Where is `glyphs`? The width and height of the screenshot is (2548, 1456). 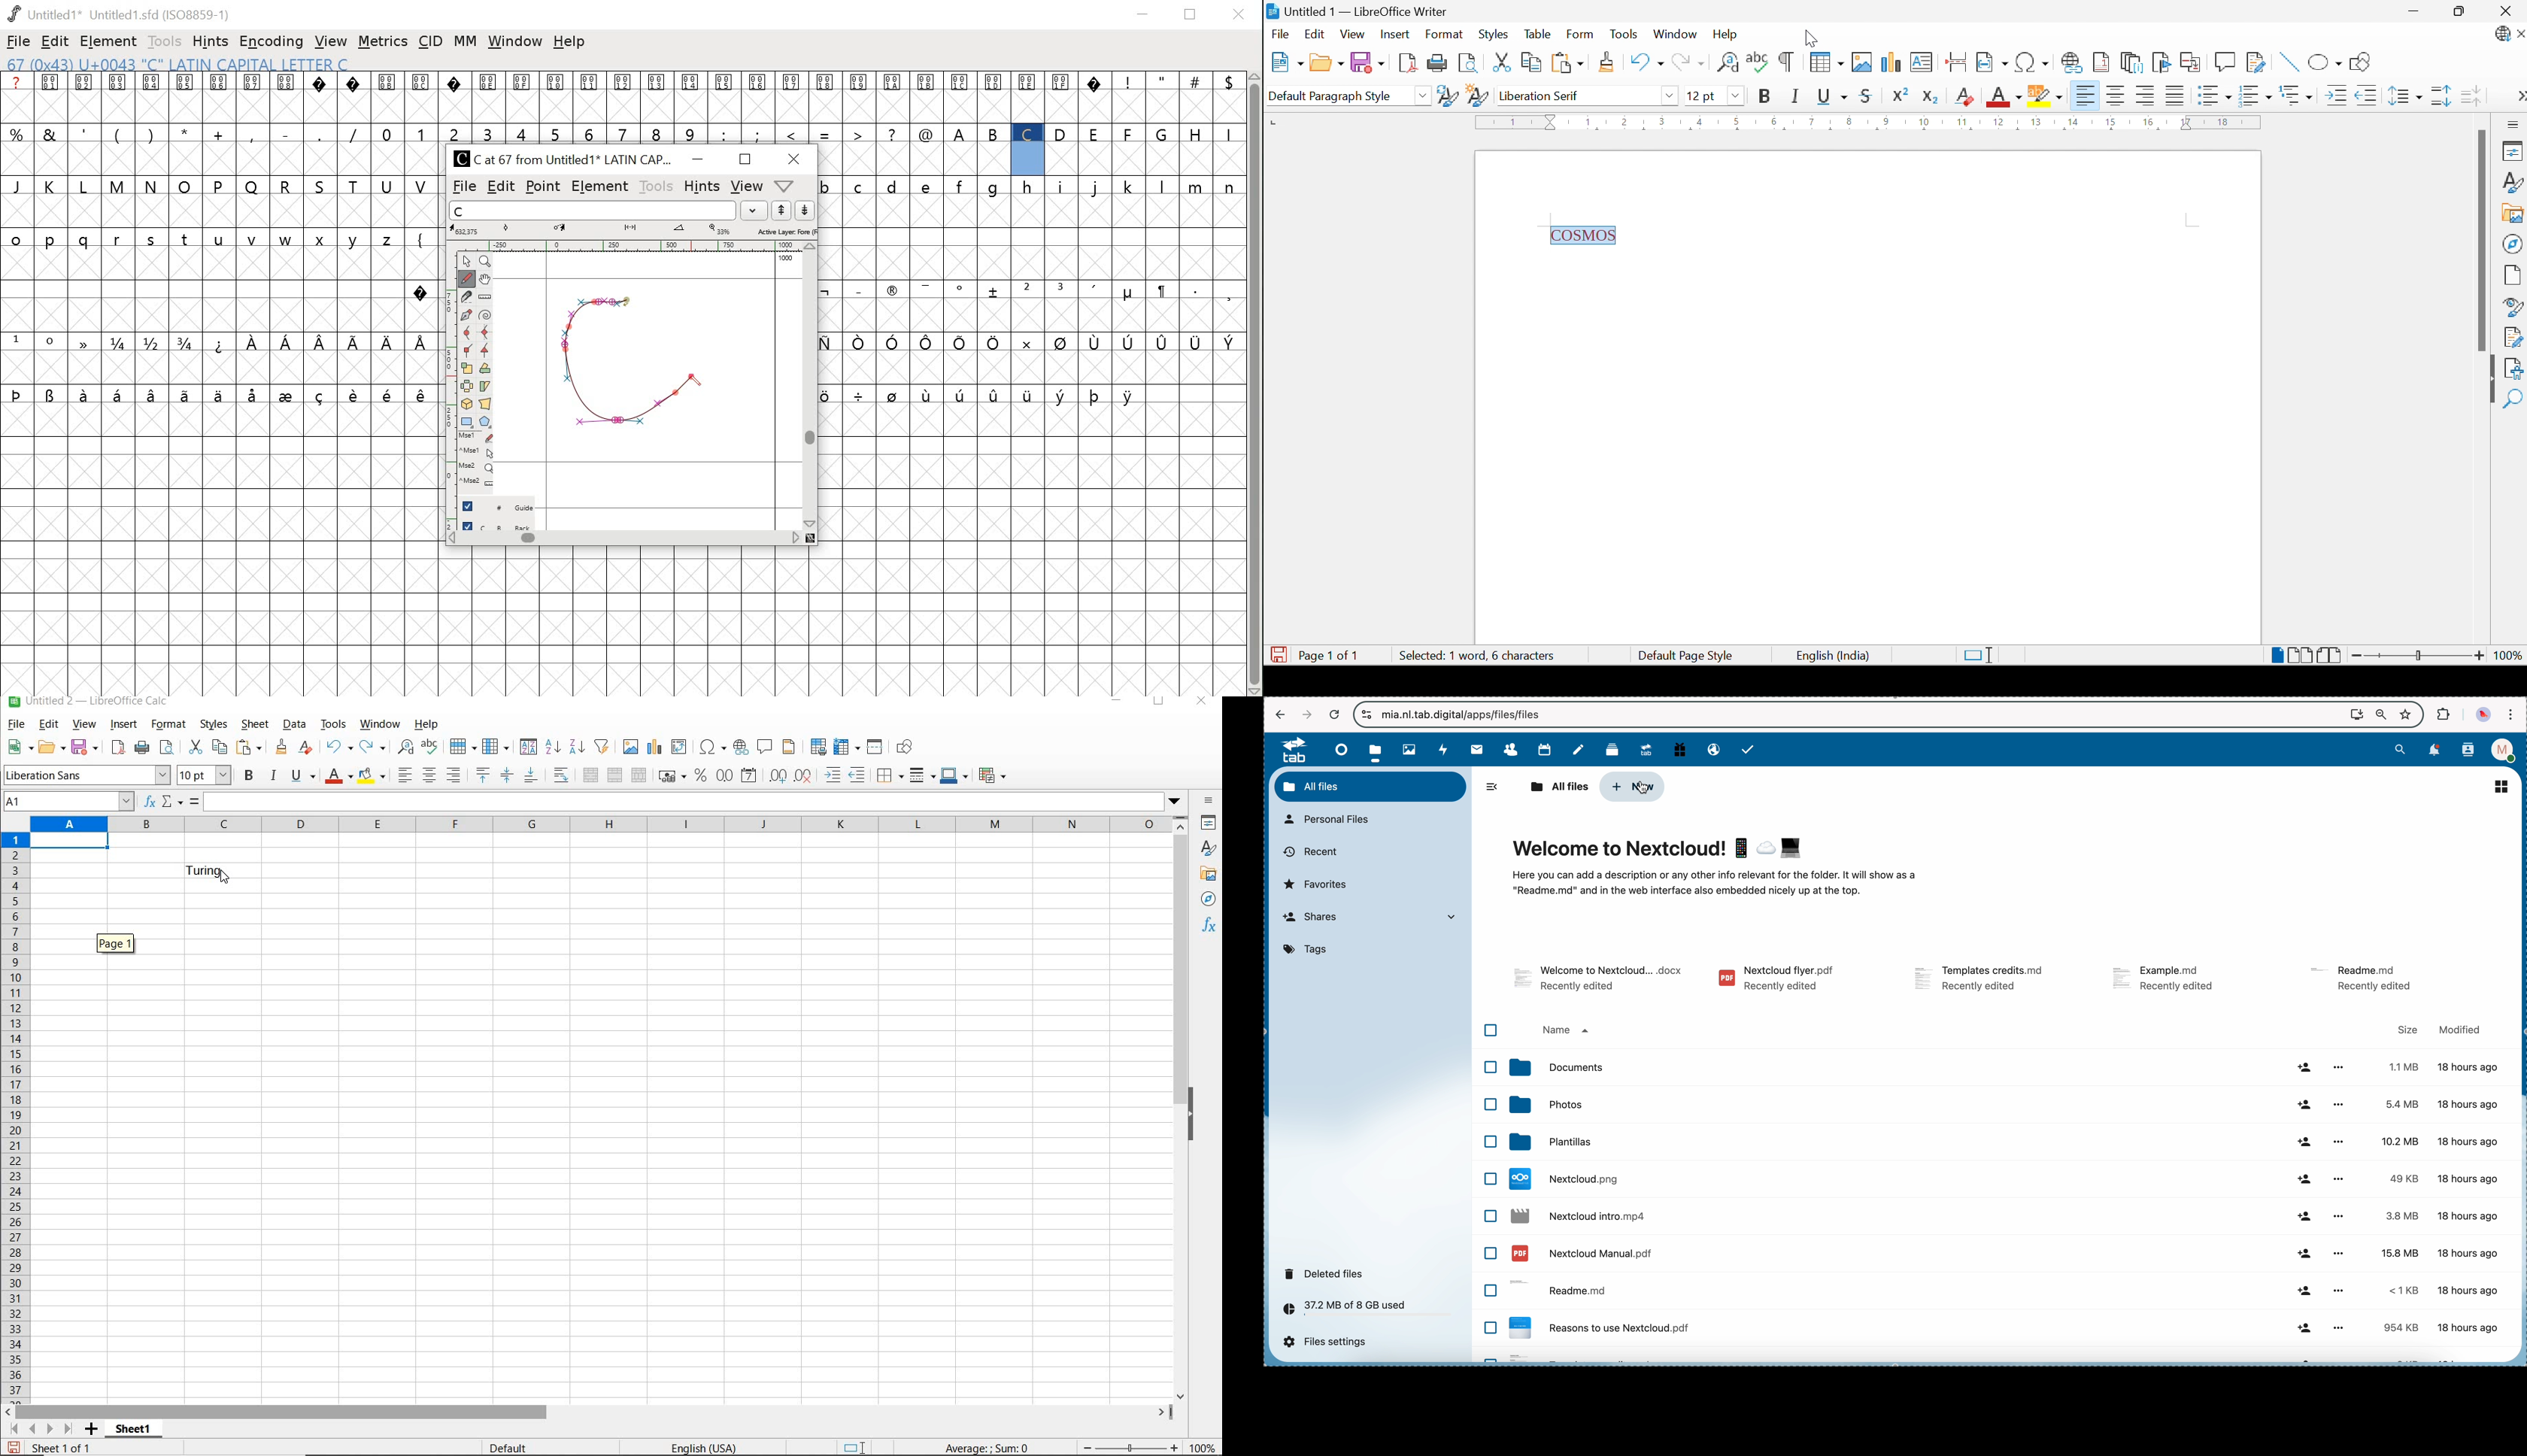 glyphs is located at coordinates (219, 243).